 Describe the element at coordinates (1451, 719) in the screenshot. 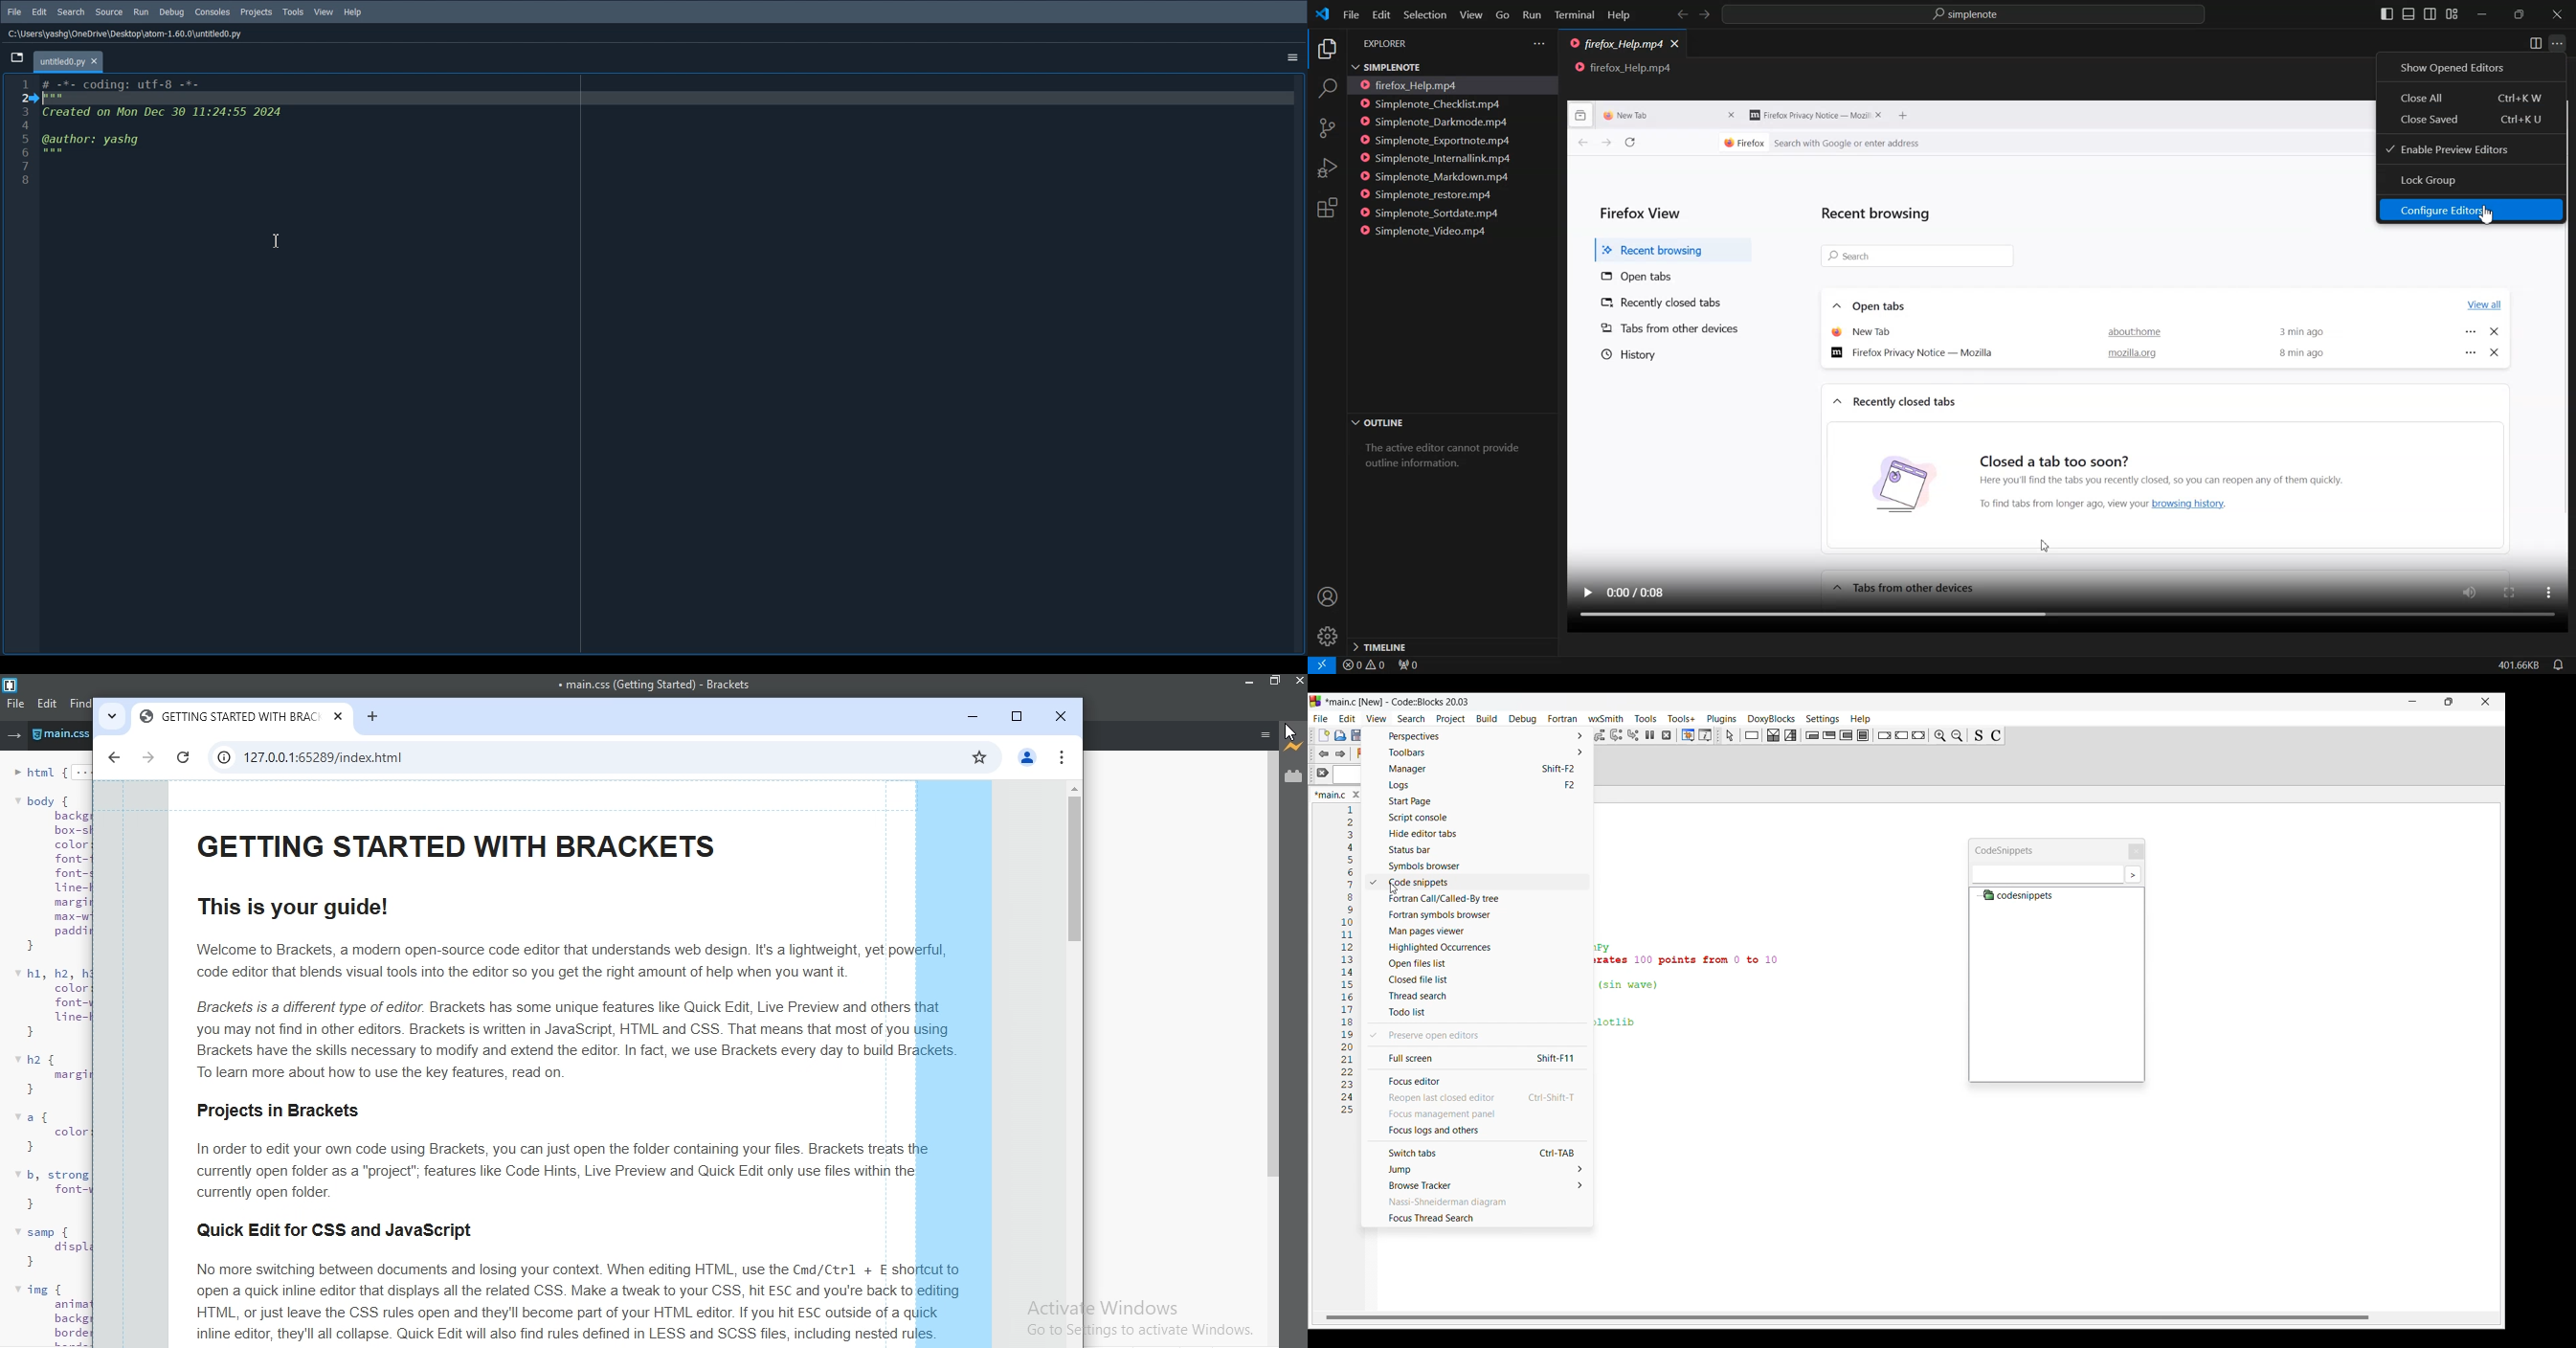

I see `Project menu` at that location.